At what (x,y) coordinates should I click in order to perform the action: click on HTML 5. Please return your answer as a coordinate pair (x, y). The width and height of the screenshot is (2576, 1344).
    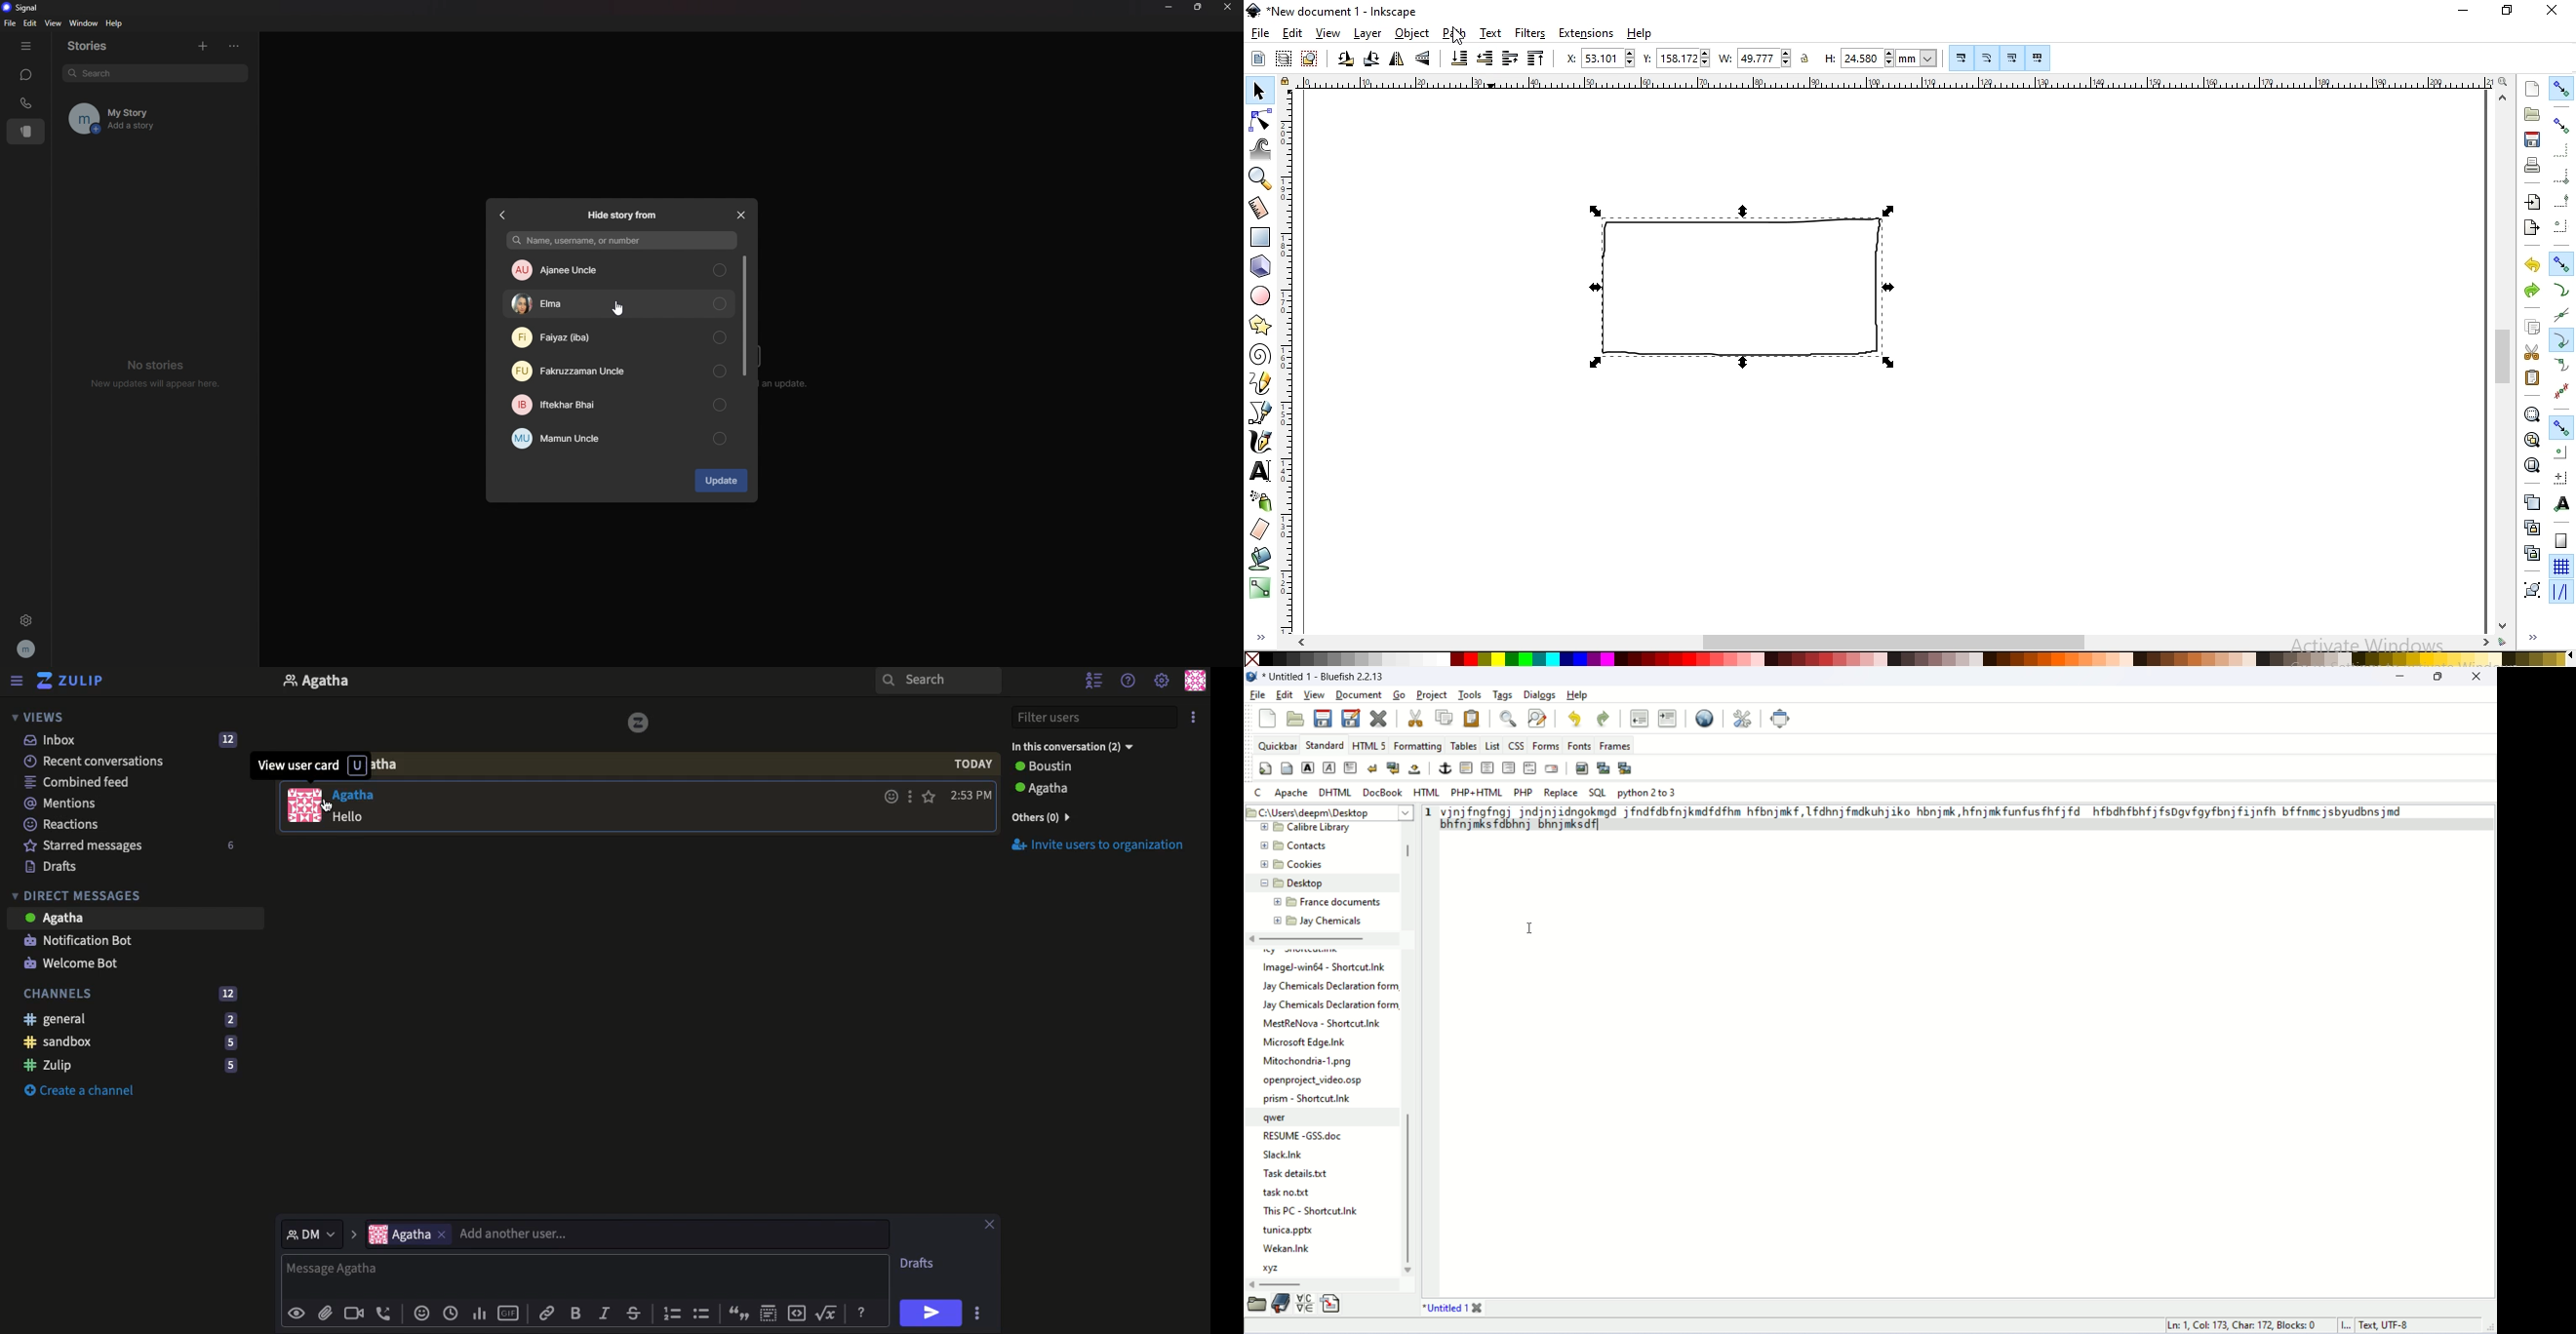
    Looking at the image, I should click on (1370, 745).